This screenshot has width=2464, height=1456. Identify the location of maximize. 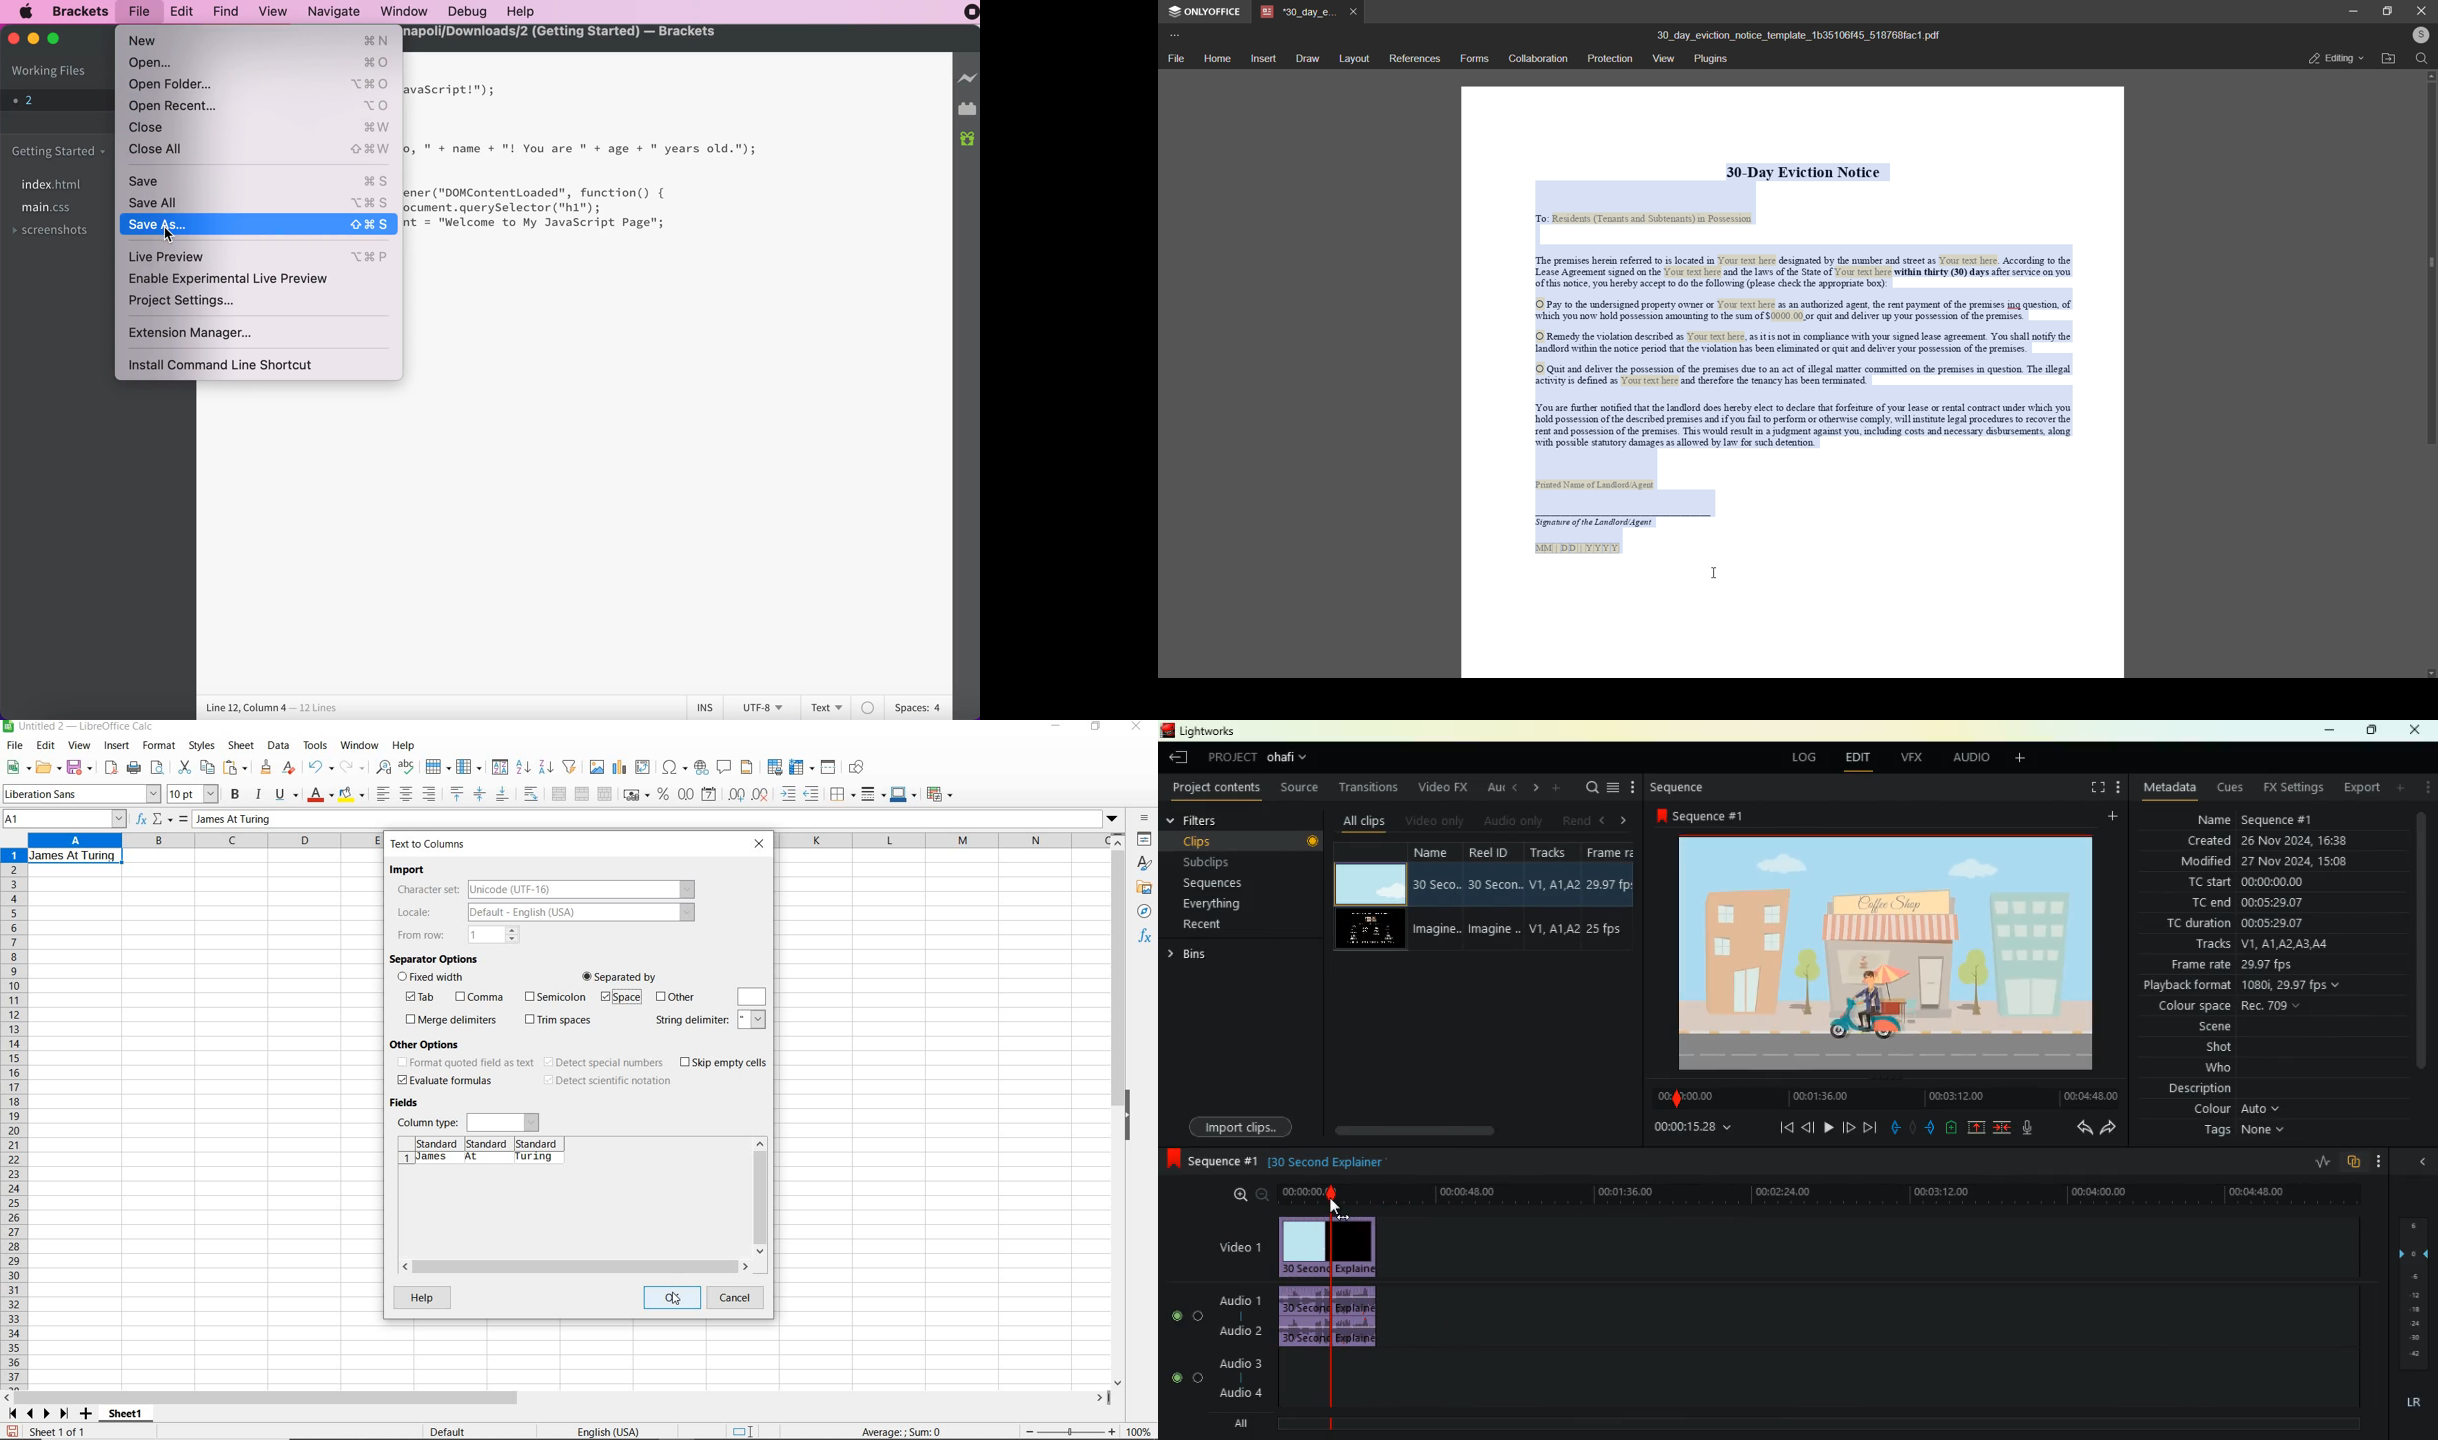
(60, 39).